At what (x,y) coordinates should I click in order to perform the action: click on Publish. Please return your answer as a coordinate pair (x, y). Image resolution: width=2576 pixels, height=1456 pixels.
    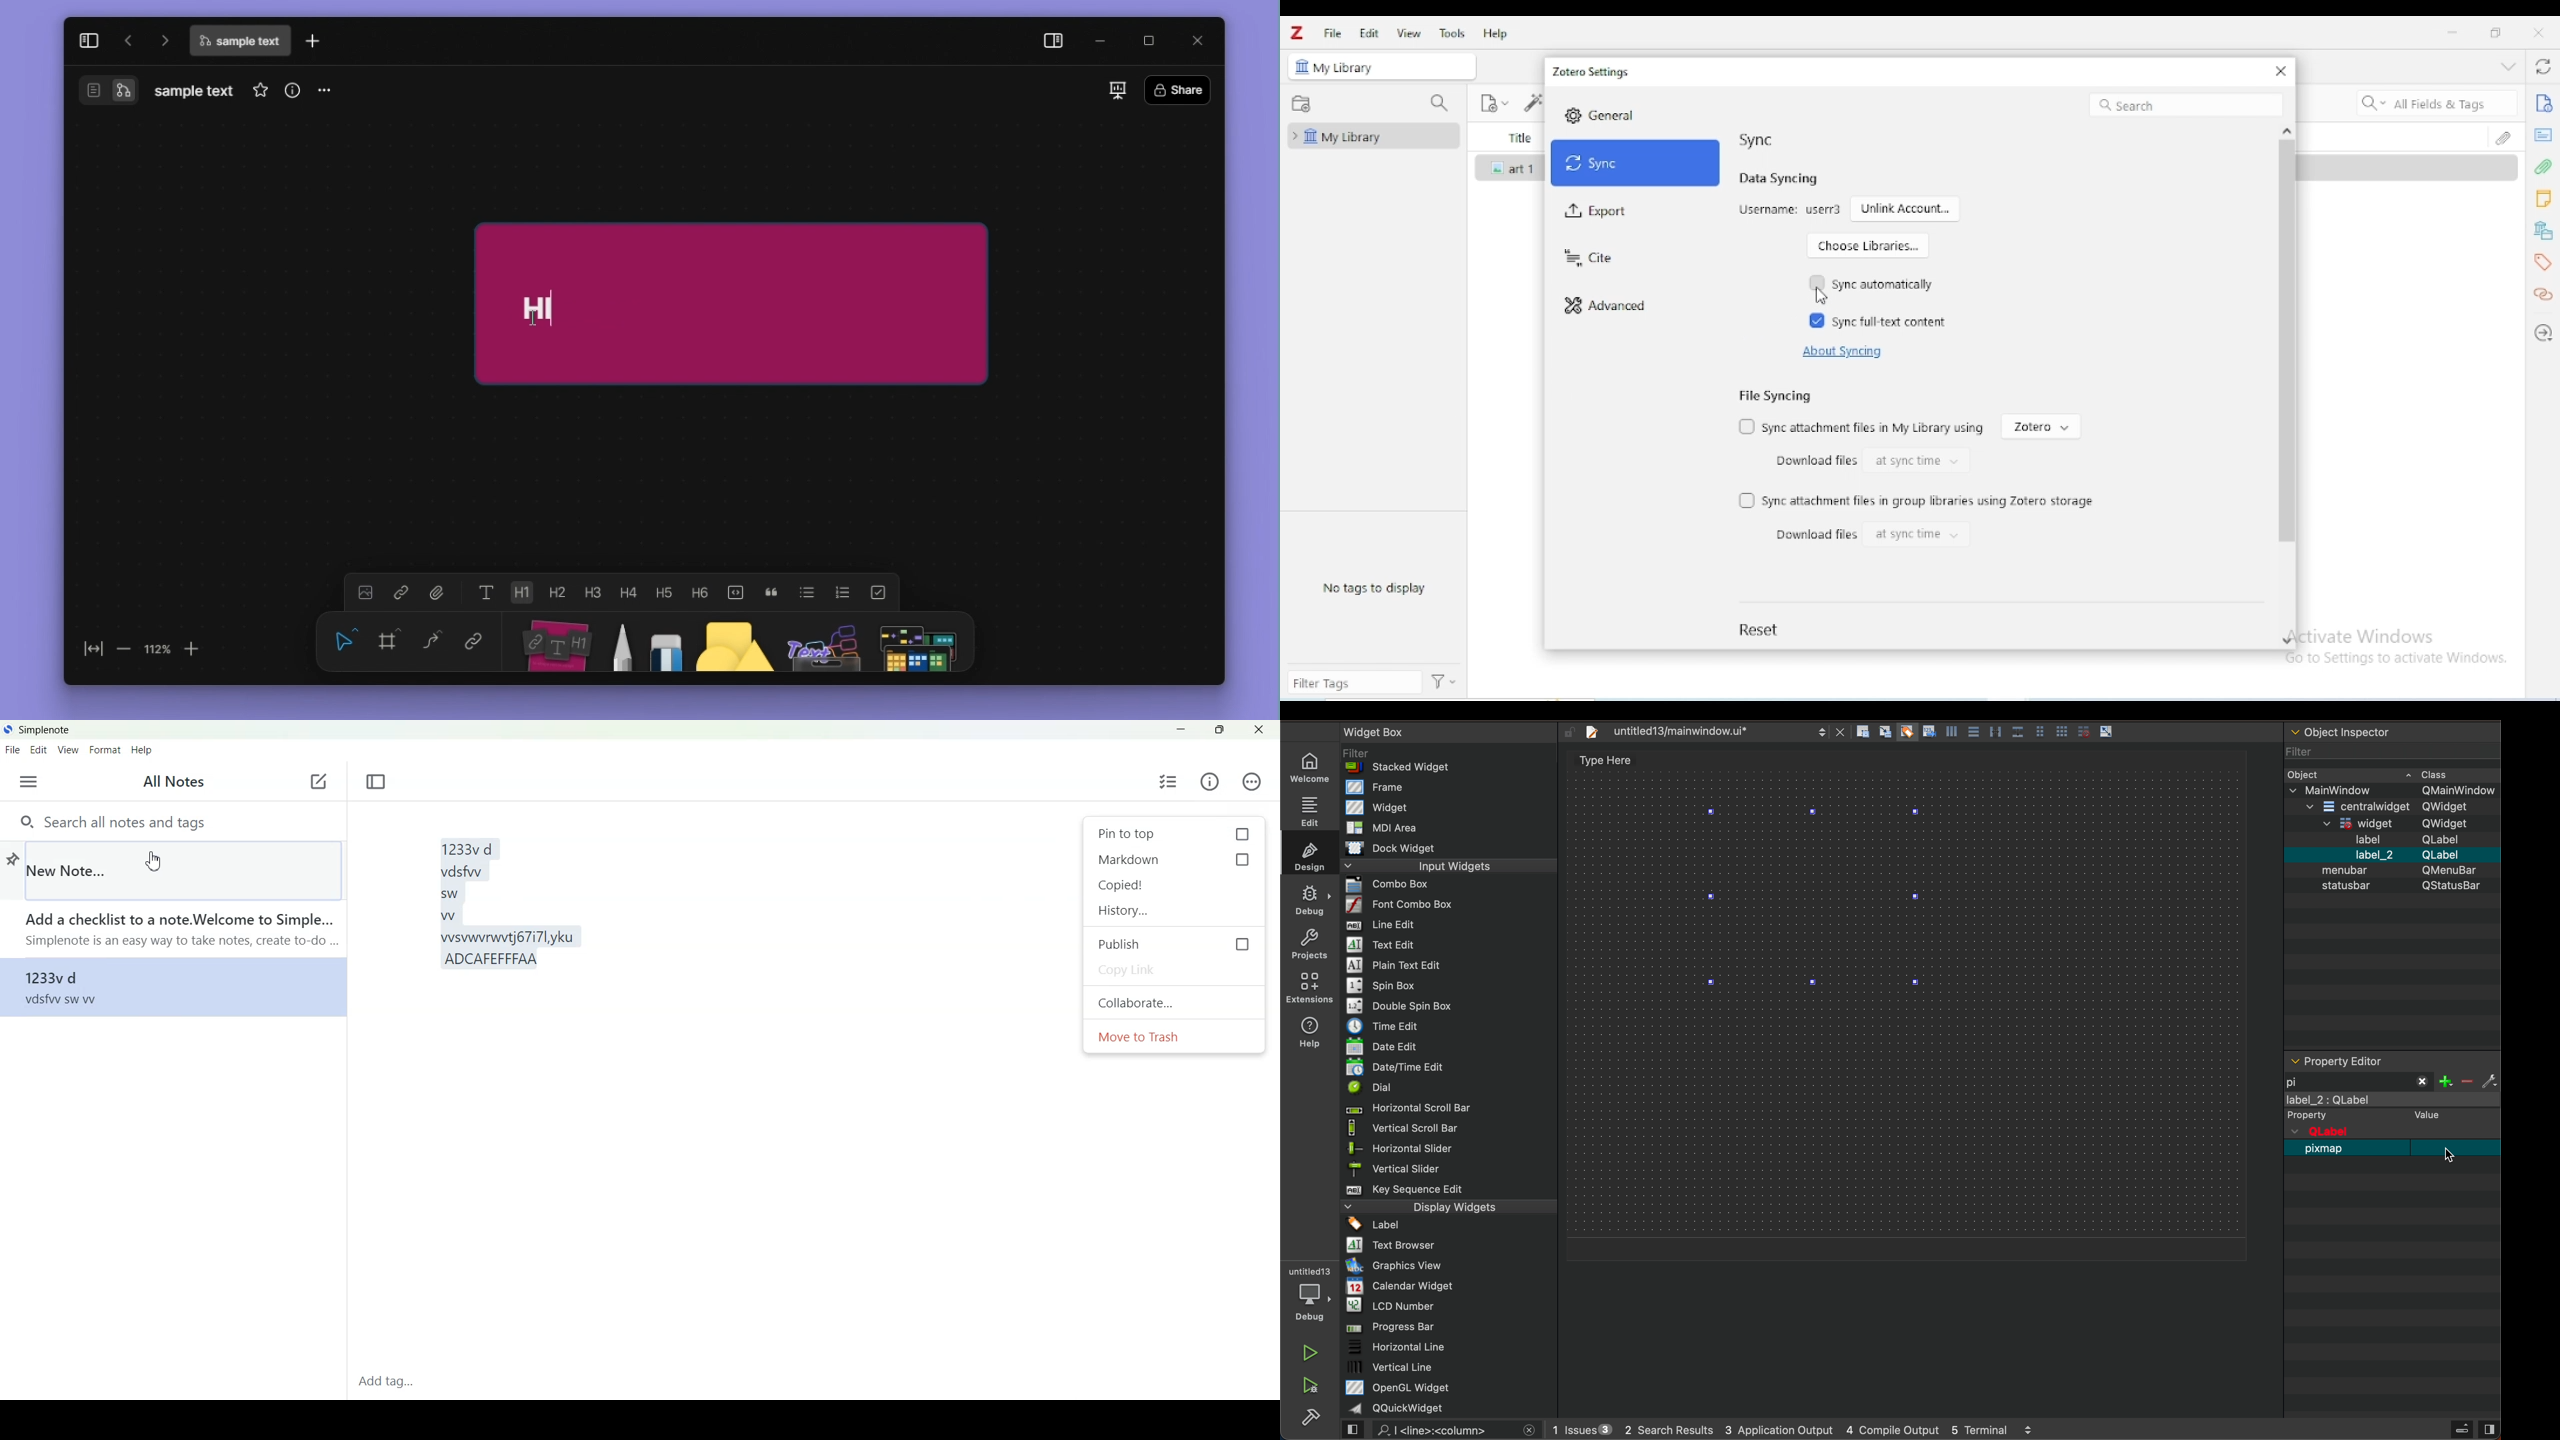
    Looking at the image, I should click on (1174, 943).